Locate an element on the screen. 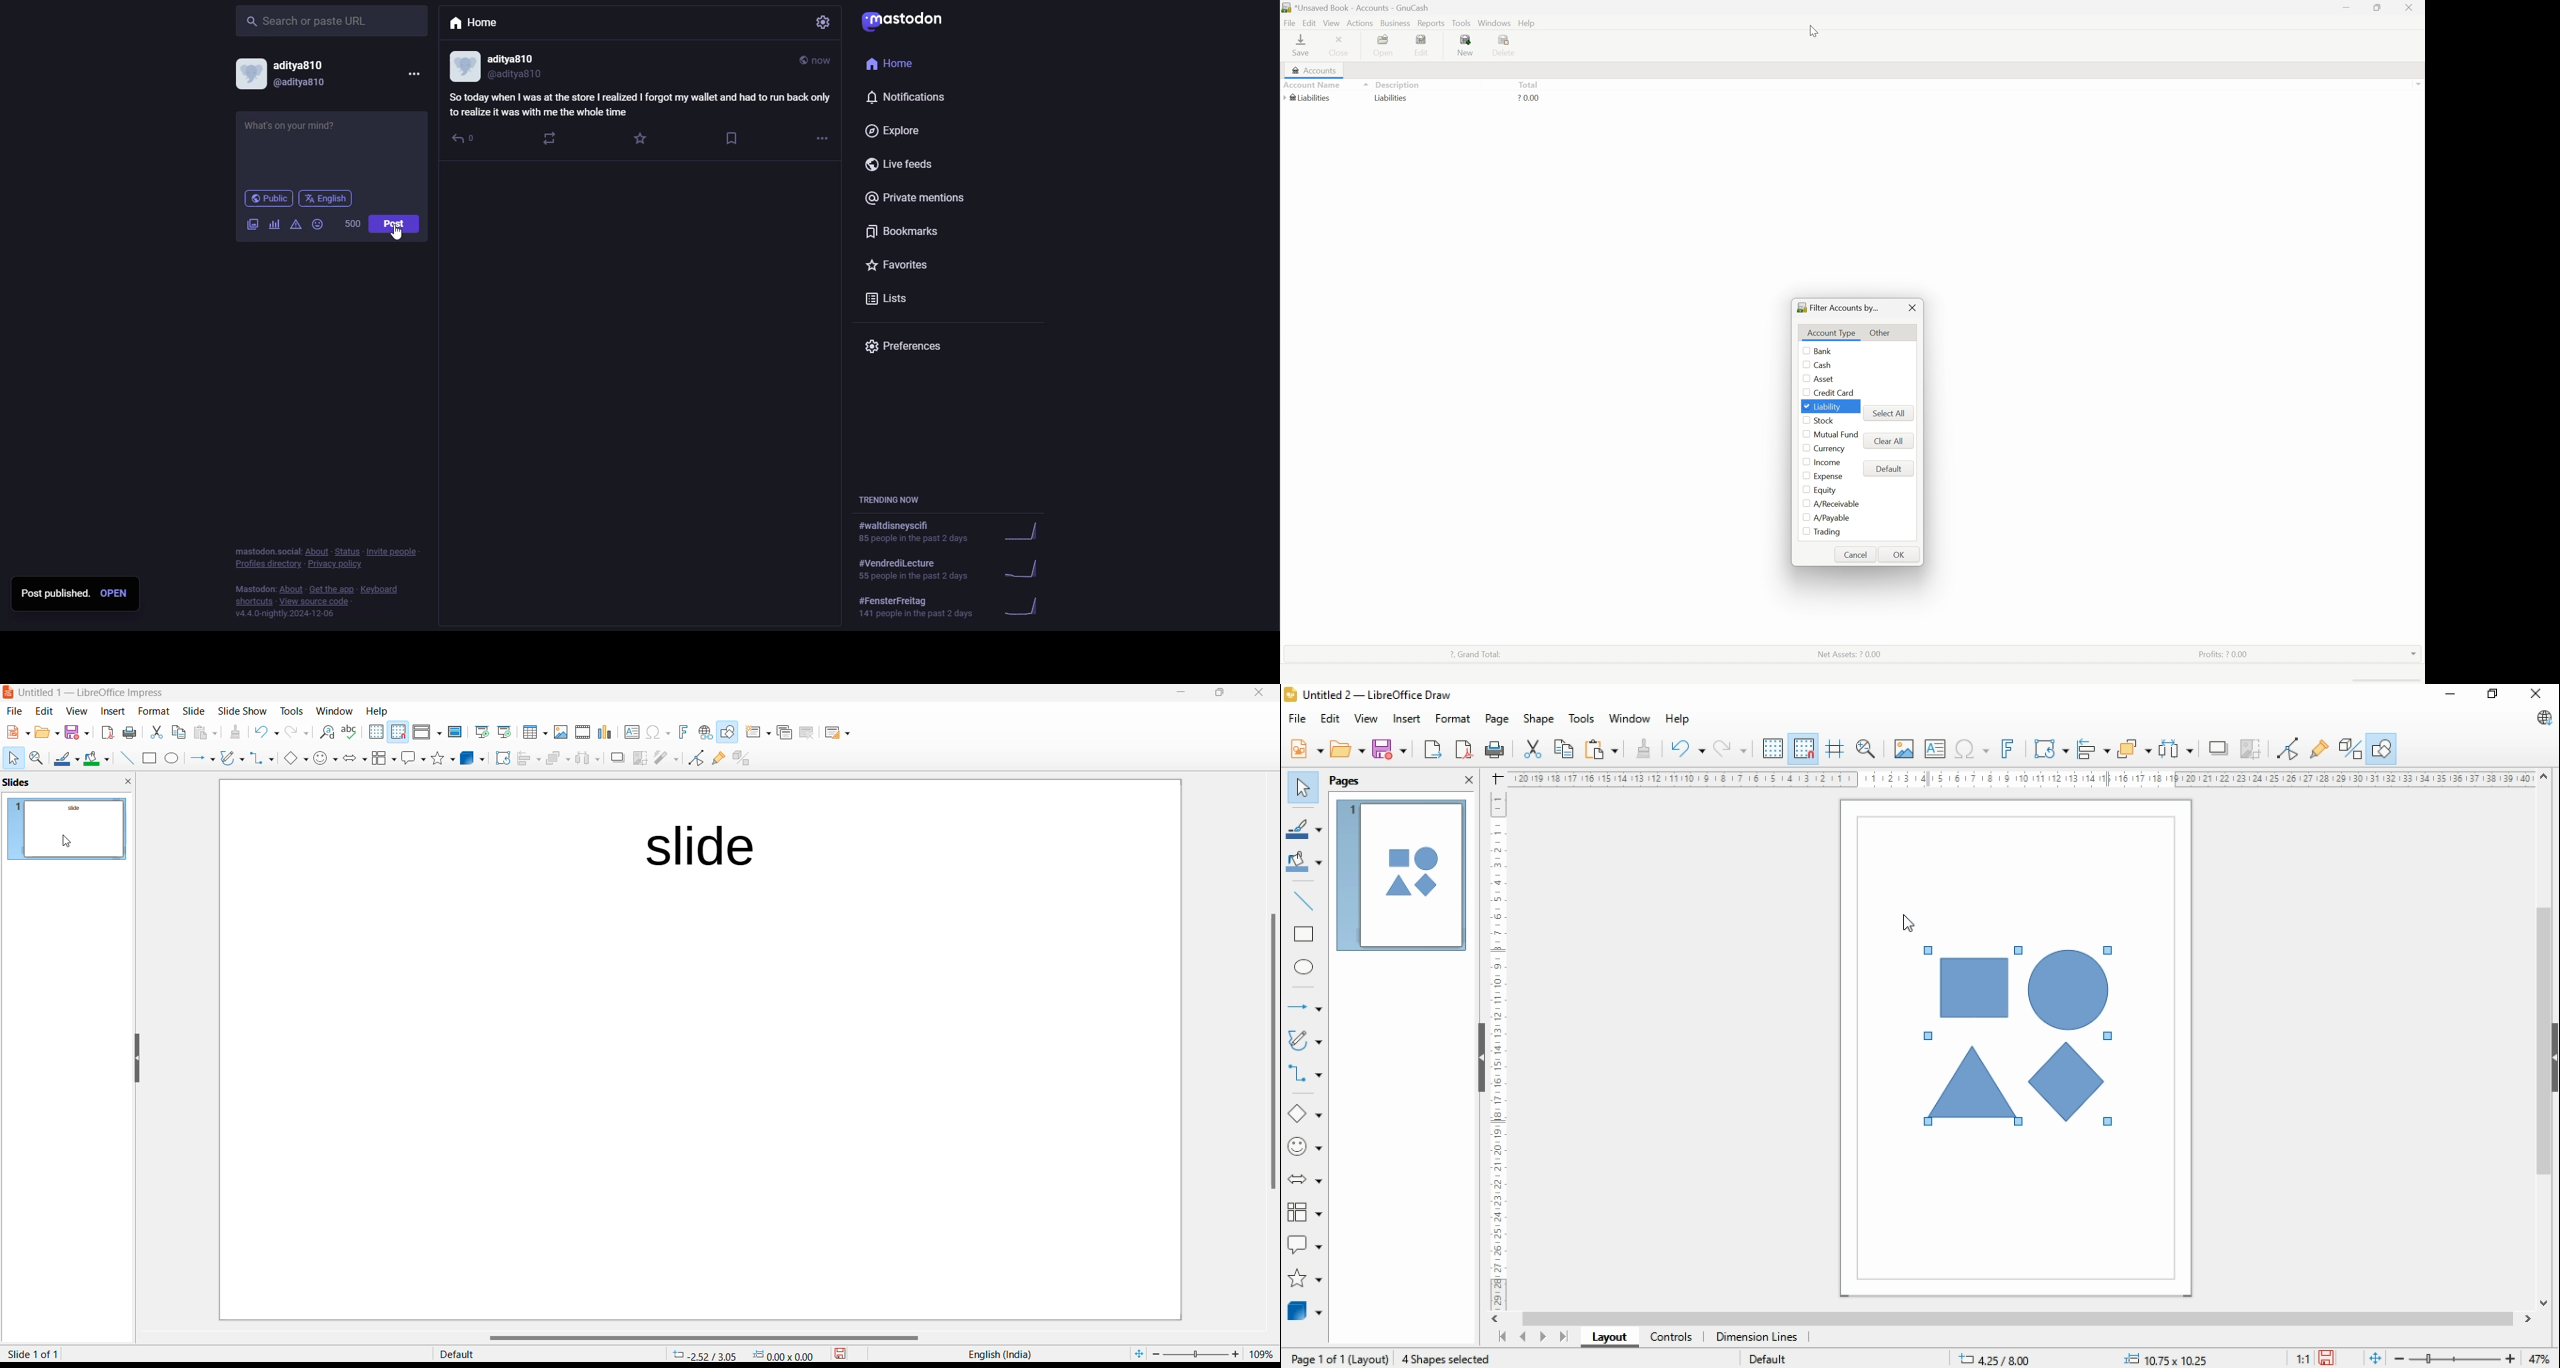 This screenshot has height=1372, width=2576. previous page is located at coordinates (1523, 1336).